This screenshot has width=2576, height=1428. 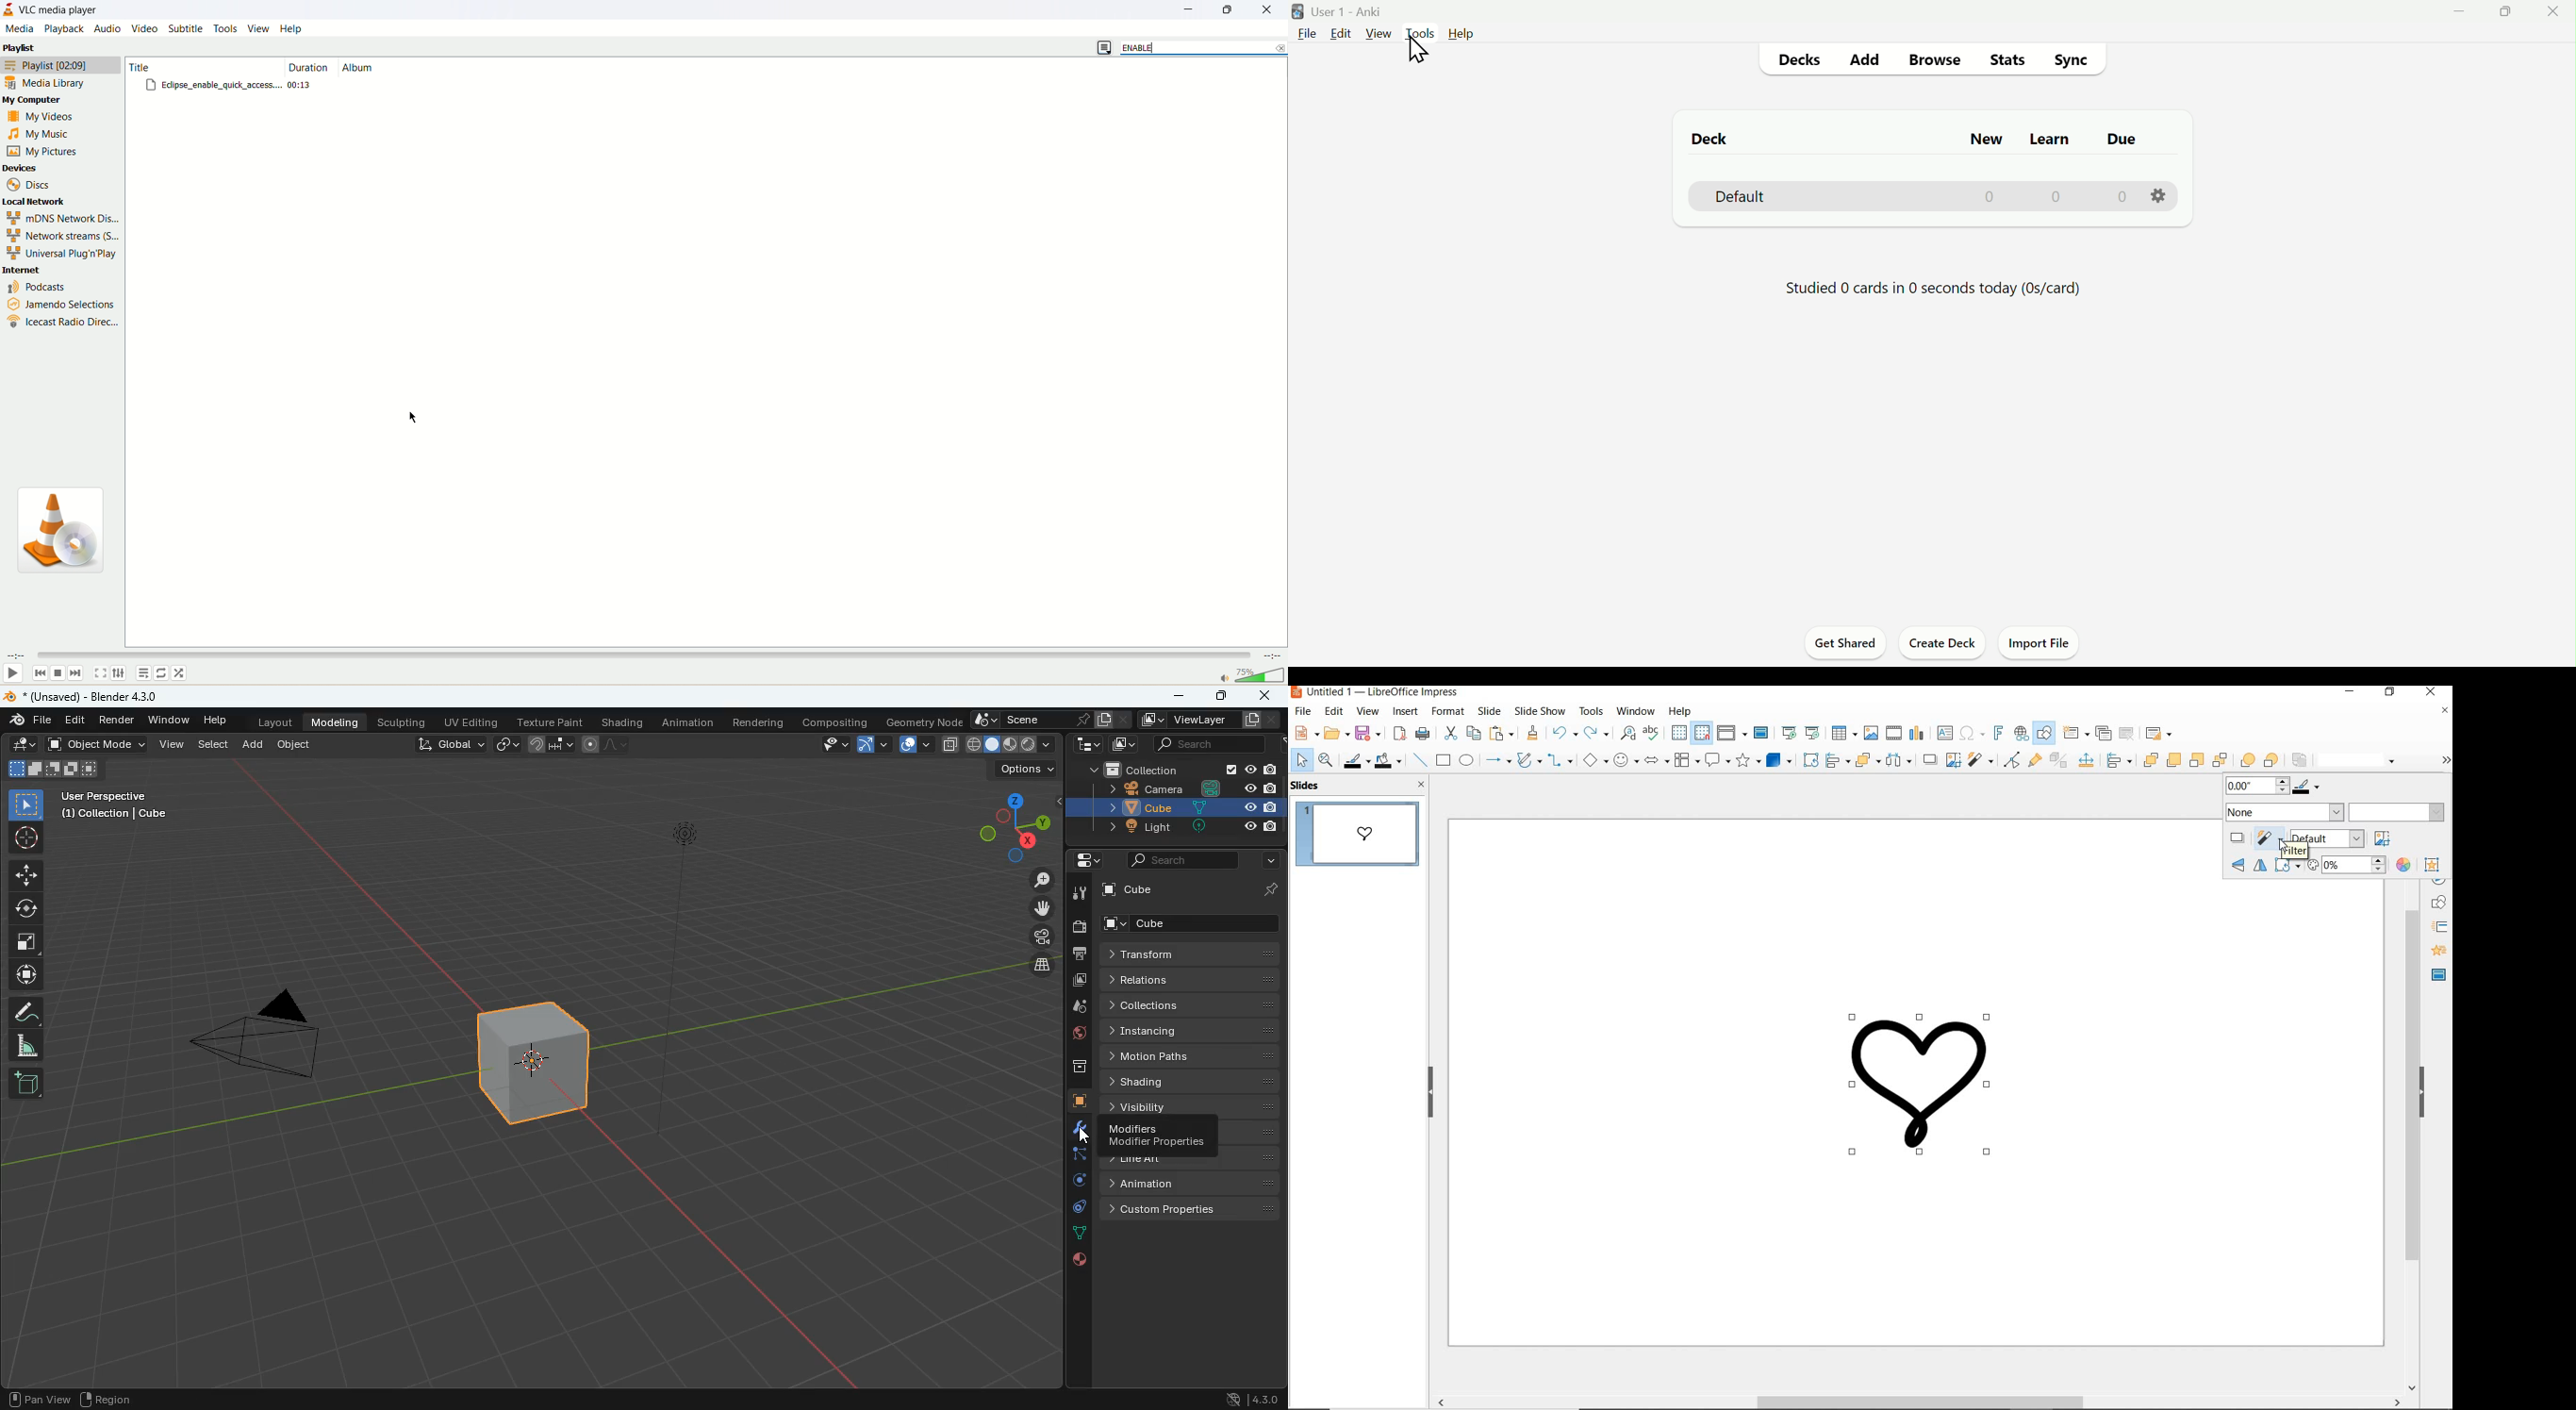 I want to click on select, so click(x=1301, y=761).